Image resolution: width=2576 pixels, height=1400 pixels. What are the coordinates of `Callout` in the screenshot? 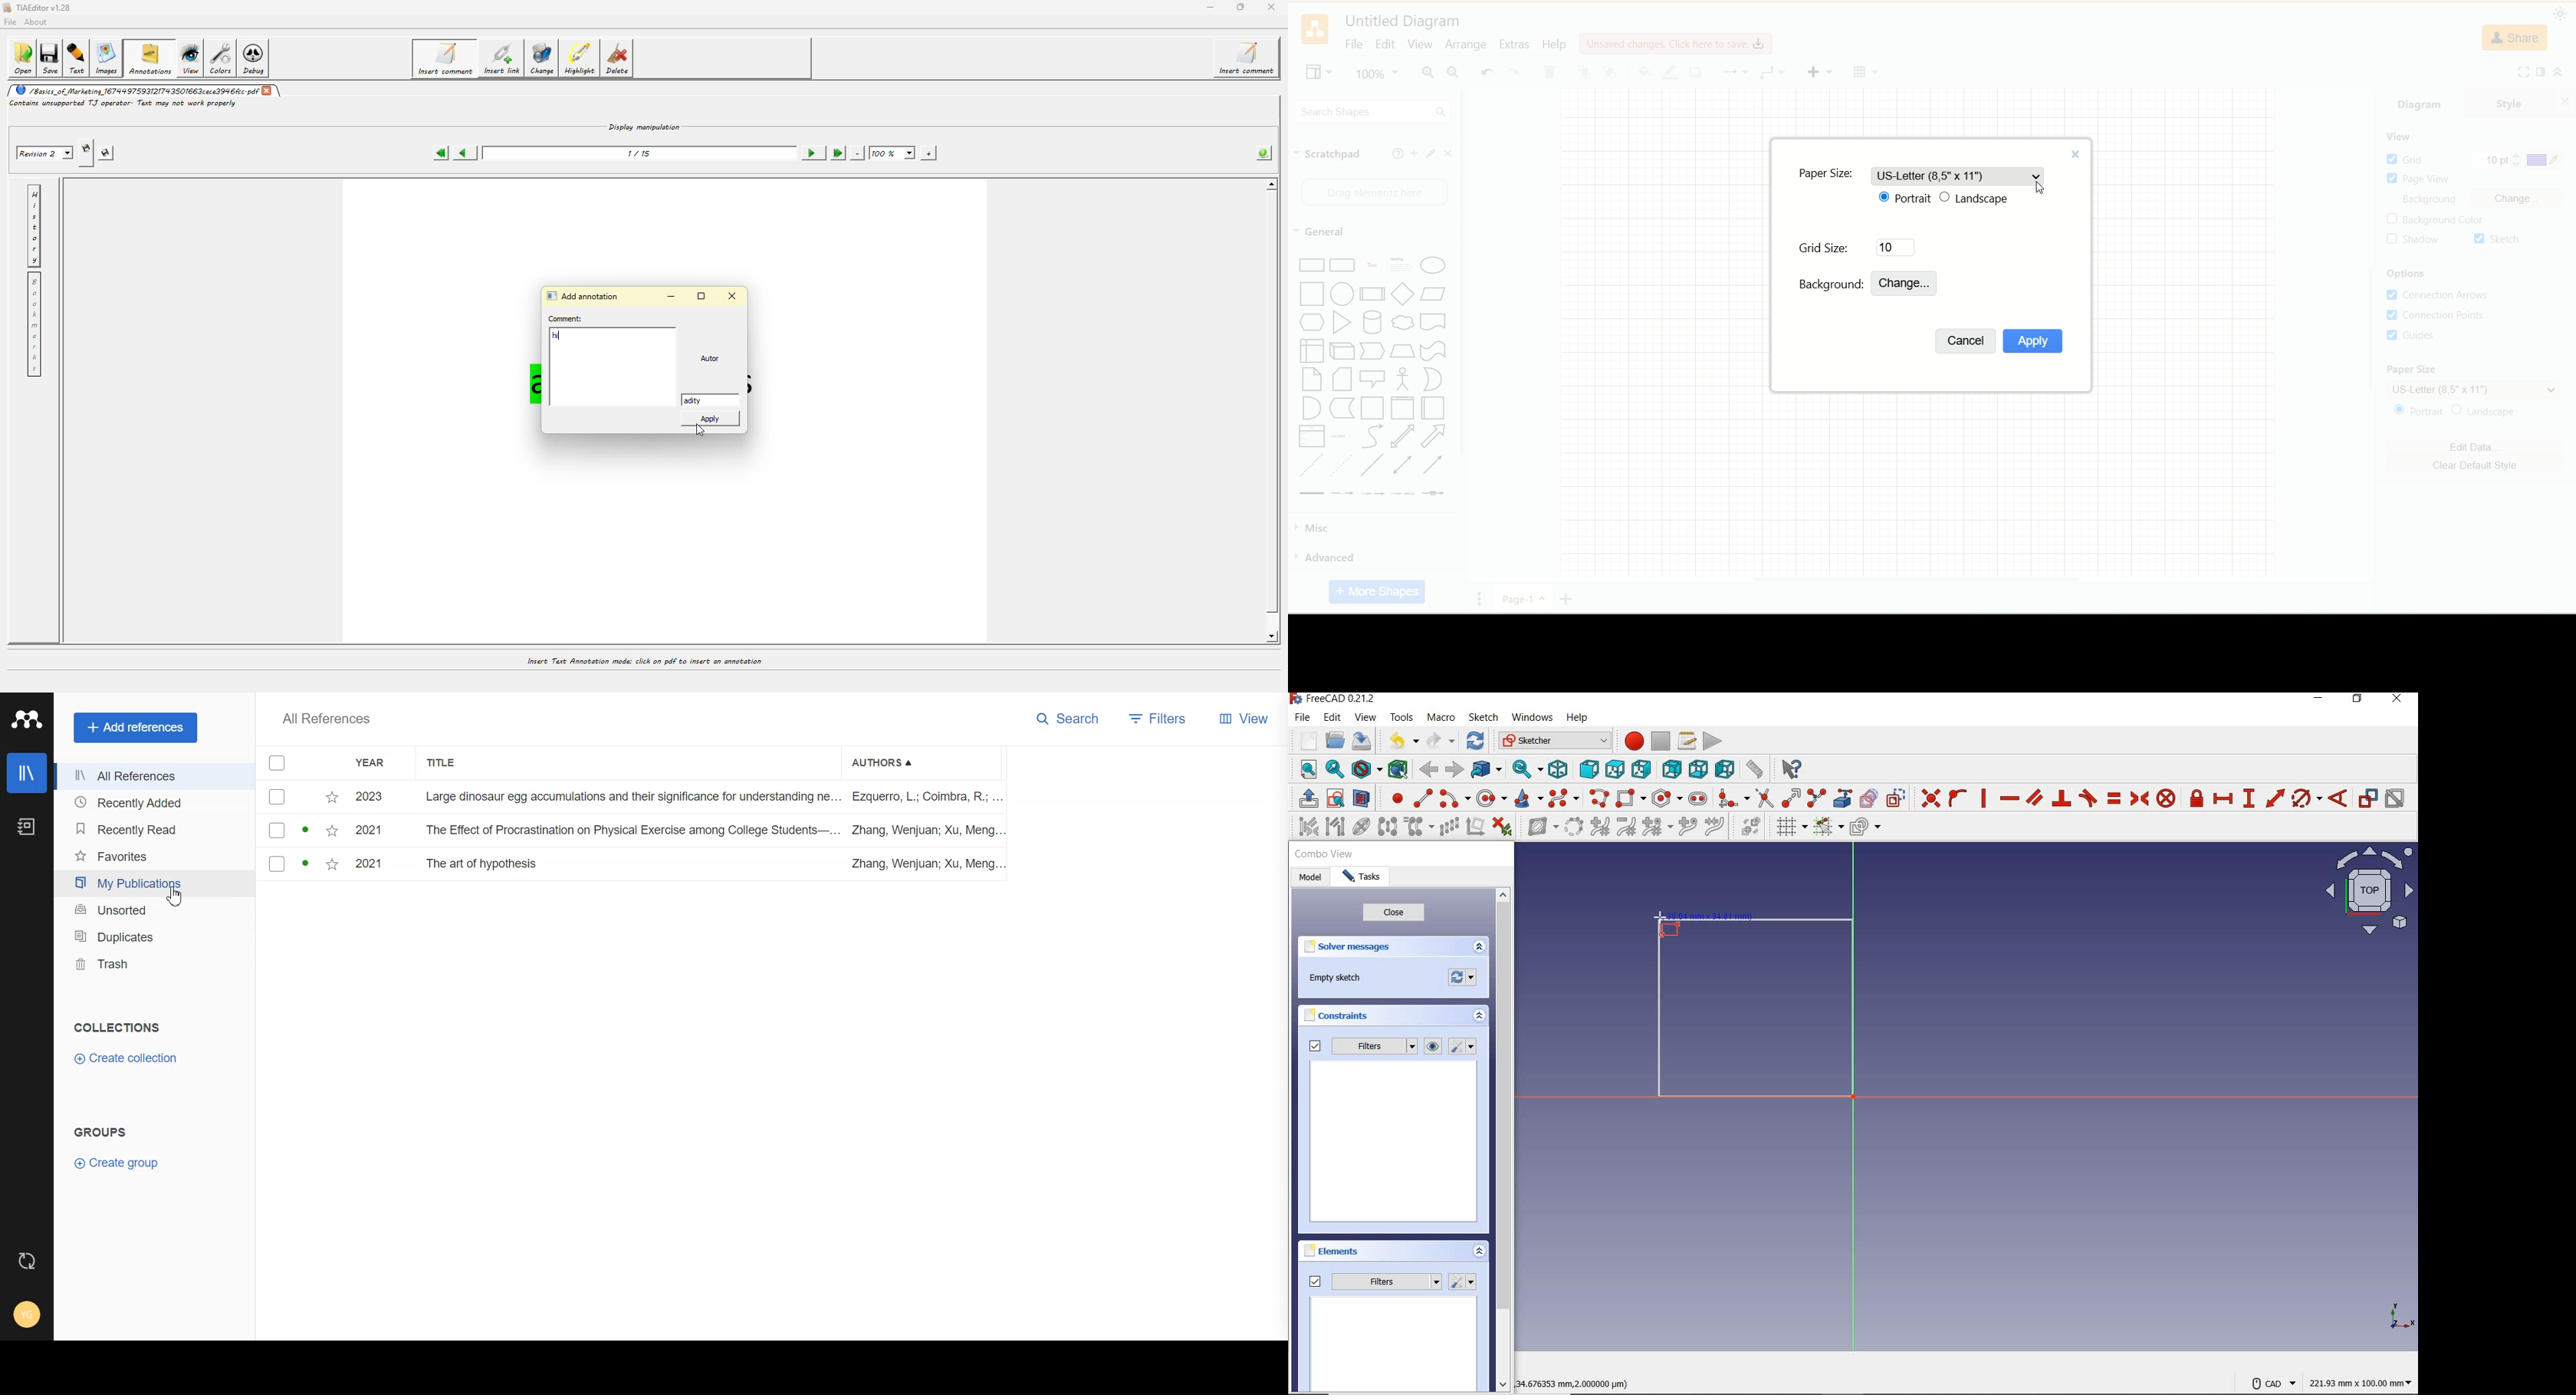 It's located at (1373, 380).